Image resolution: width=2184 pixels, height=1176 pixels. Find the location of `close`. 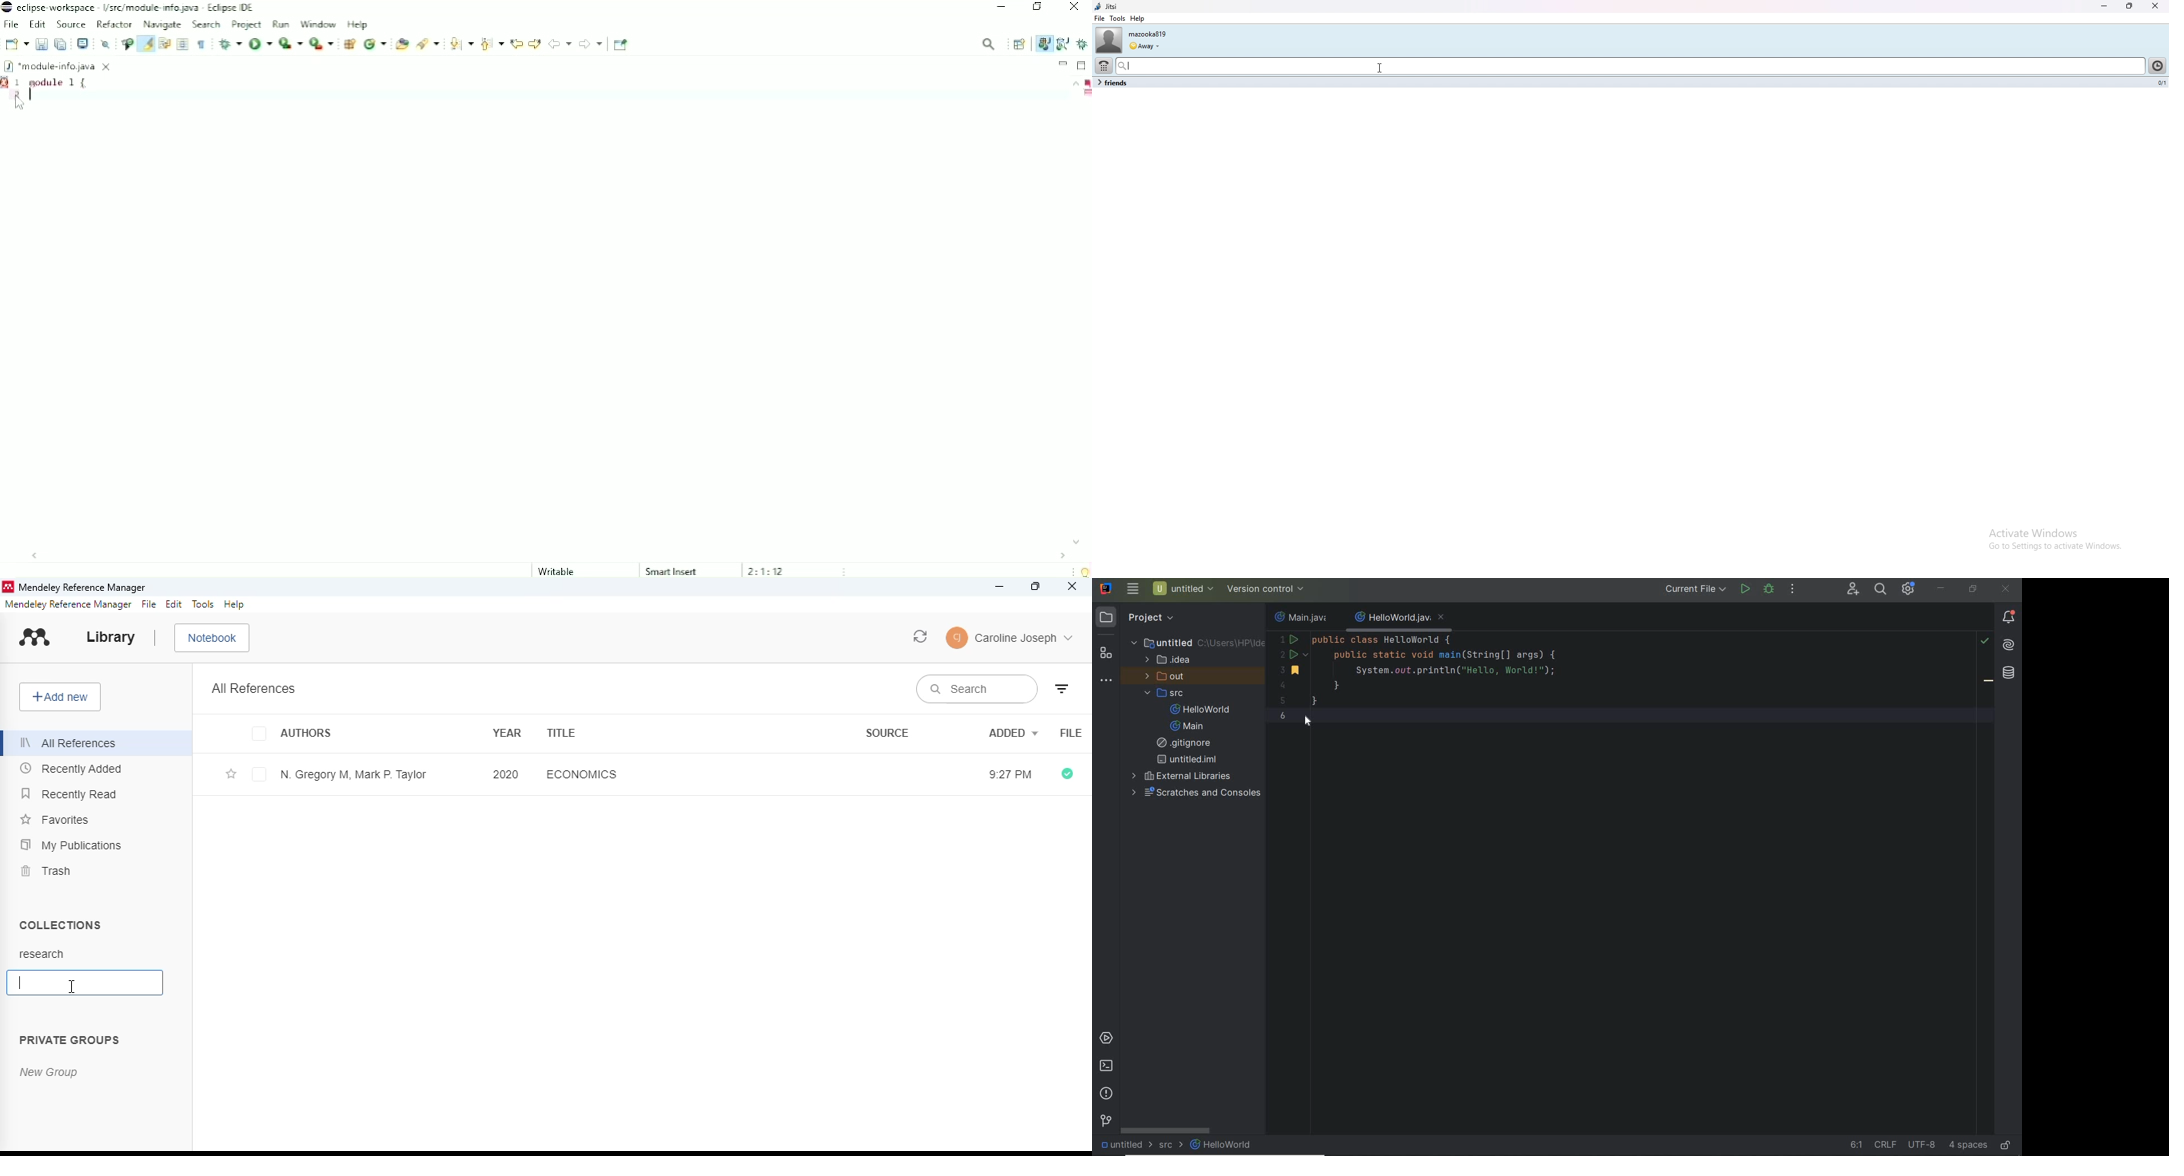

close is located at coordinates (1074, 587).